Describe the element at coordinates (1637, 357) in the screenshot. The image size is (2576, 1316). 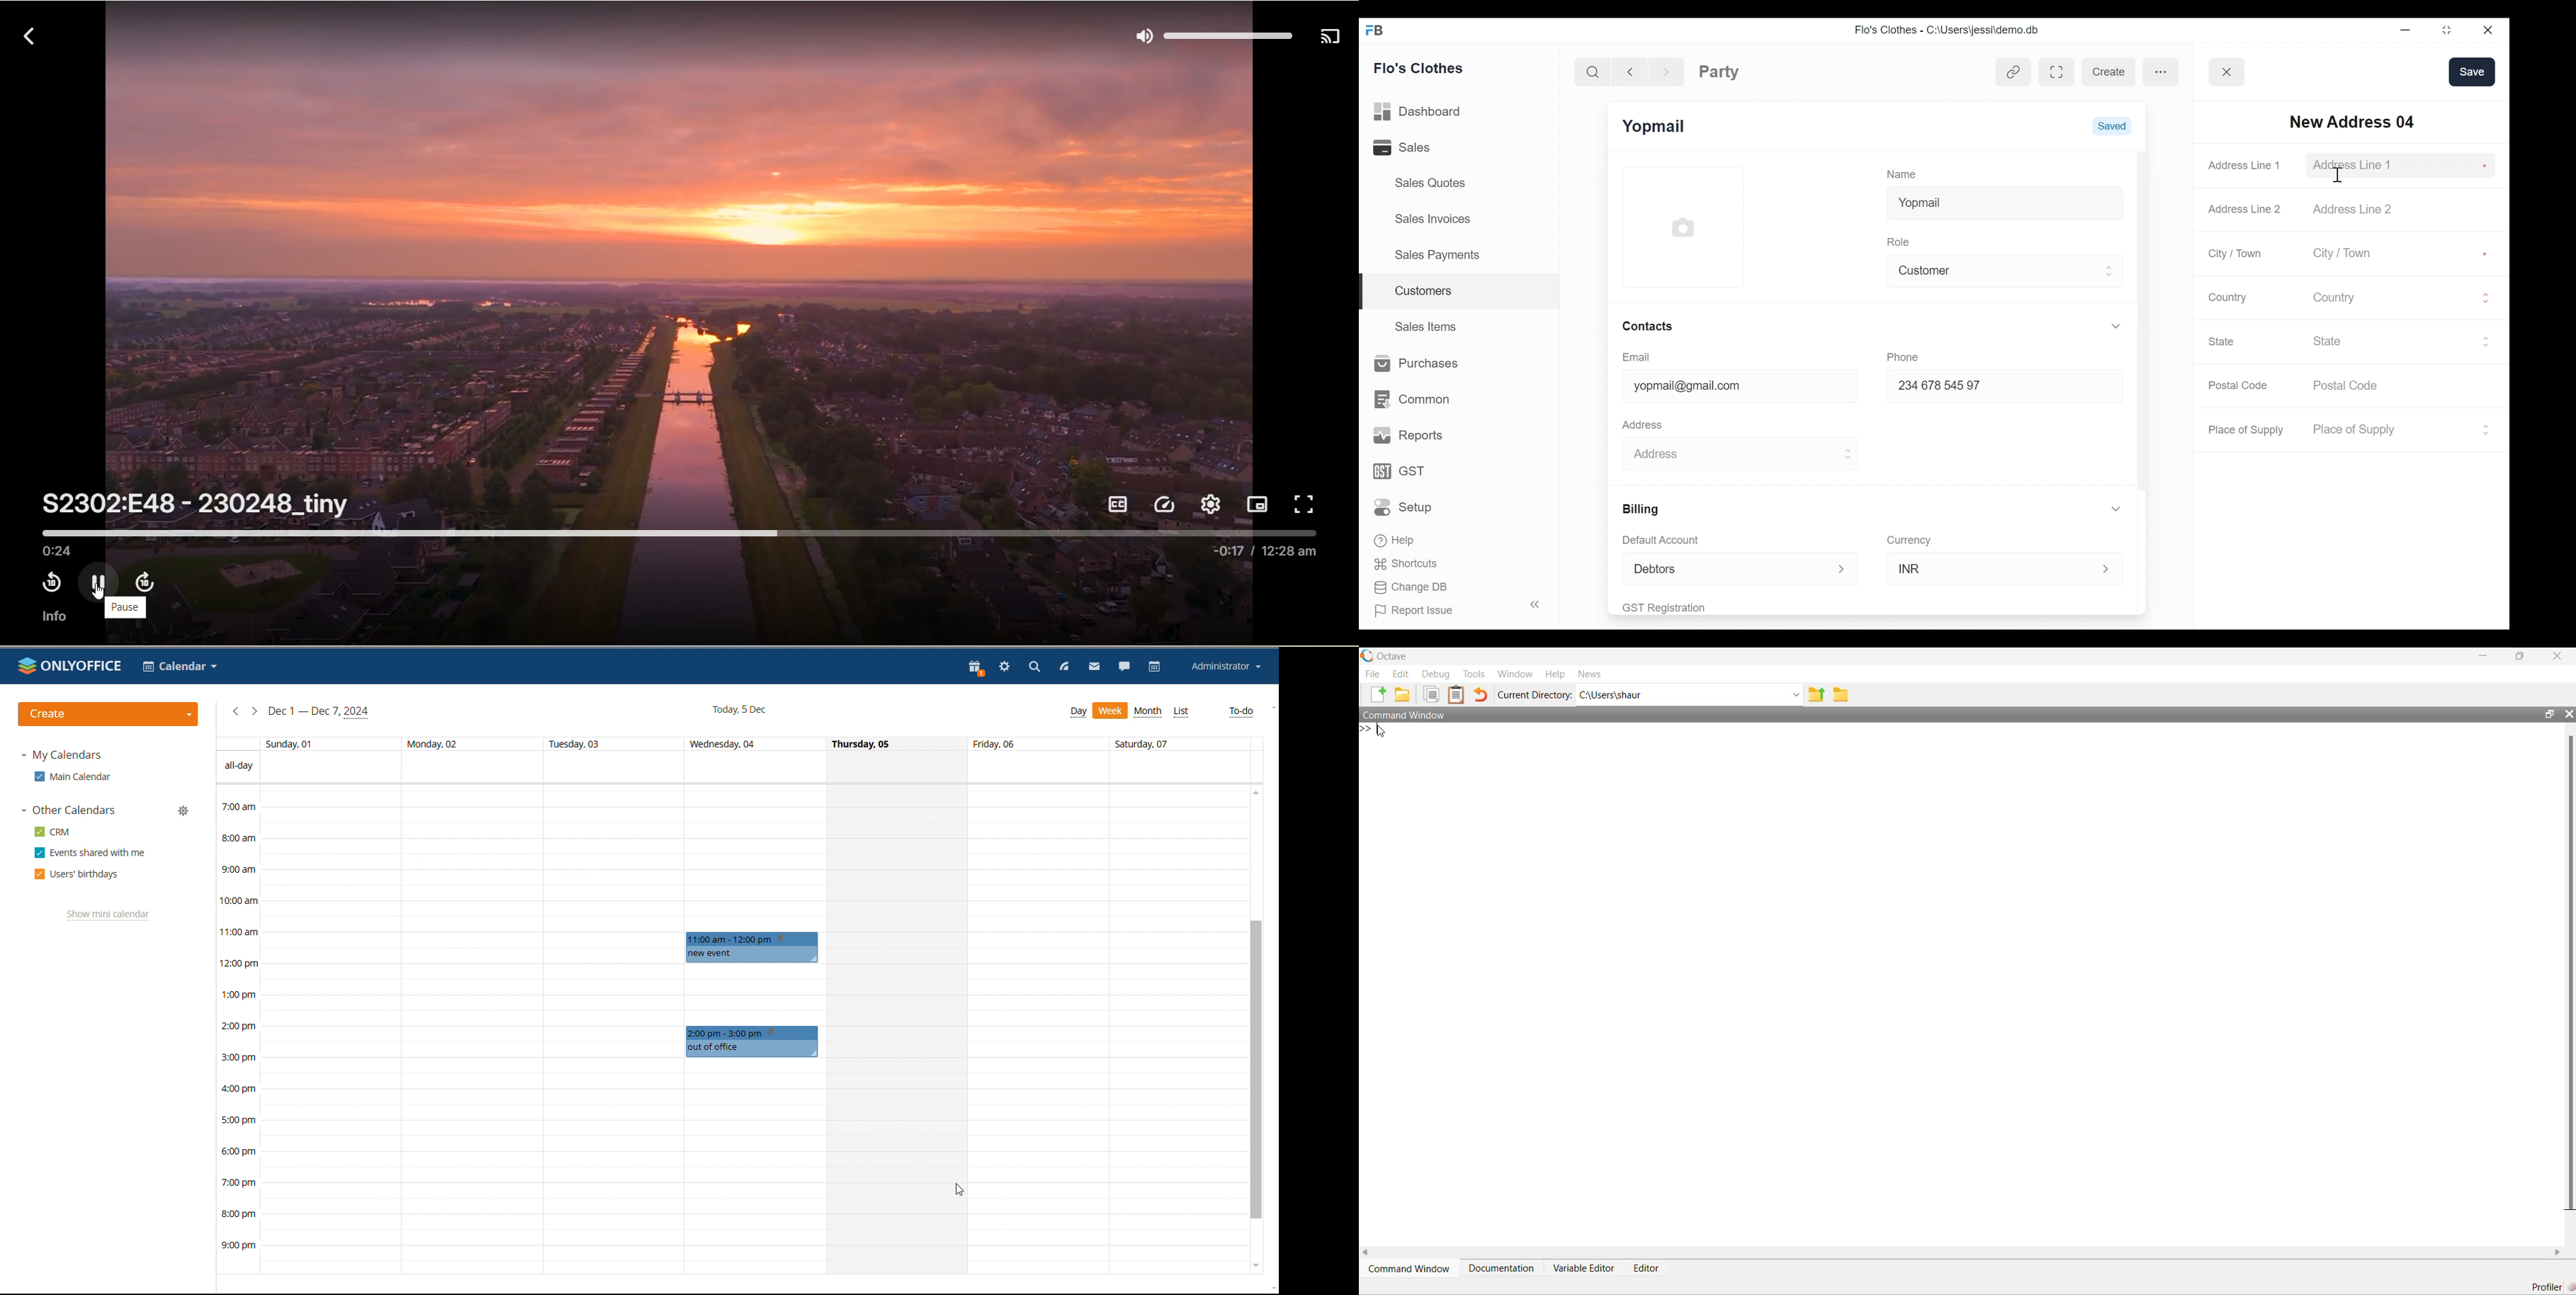
I see `Email` at that location.